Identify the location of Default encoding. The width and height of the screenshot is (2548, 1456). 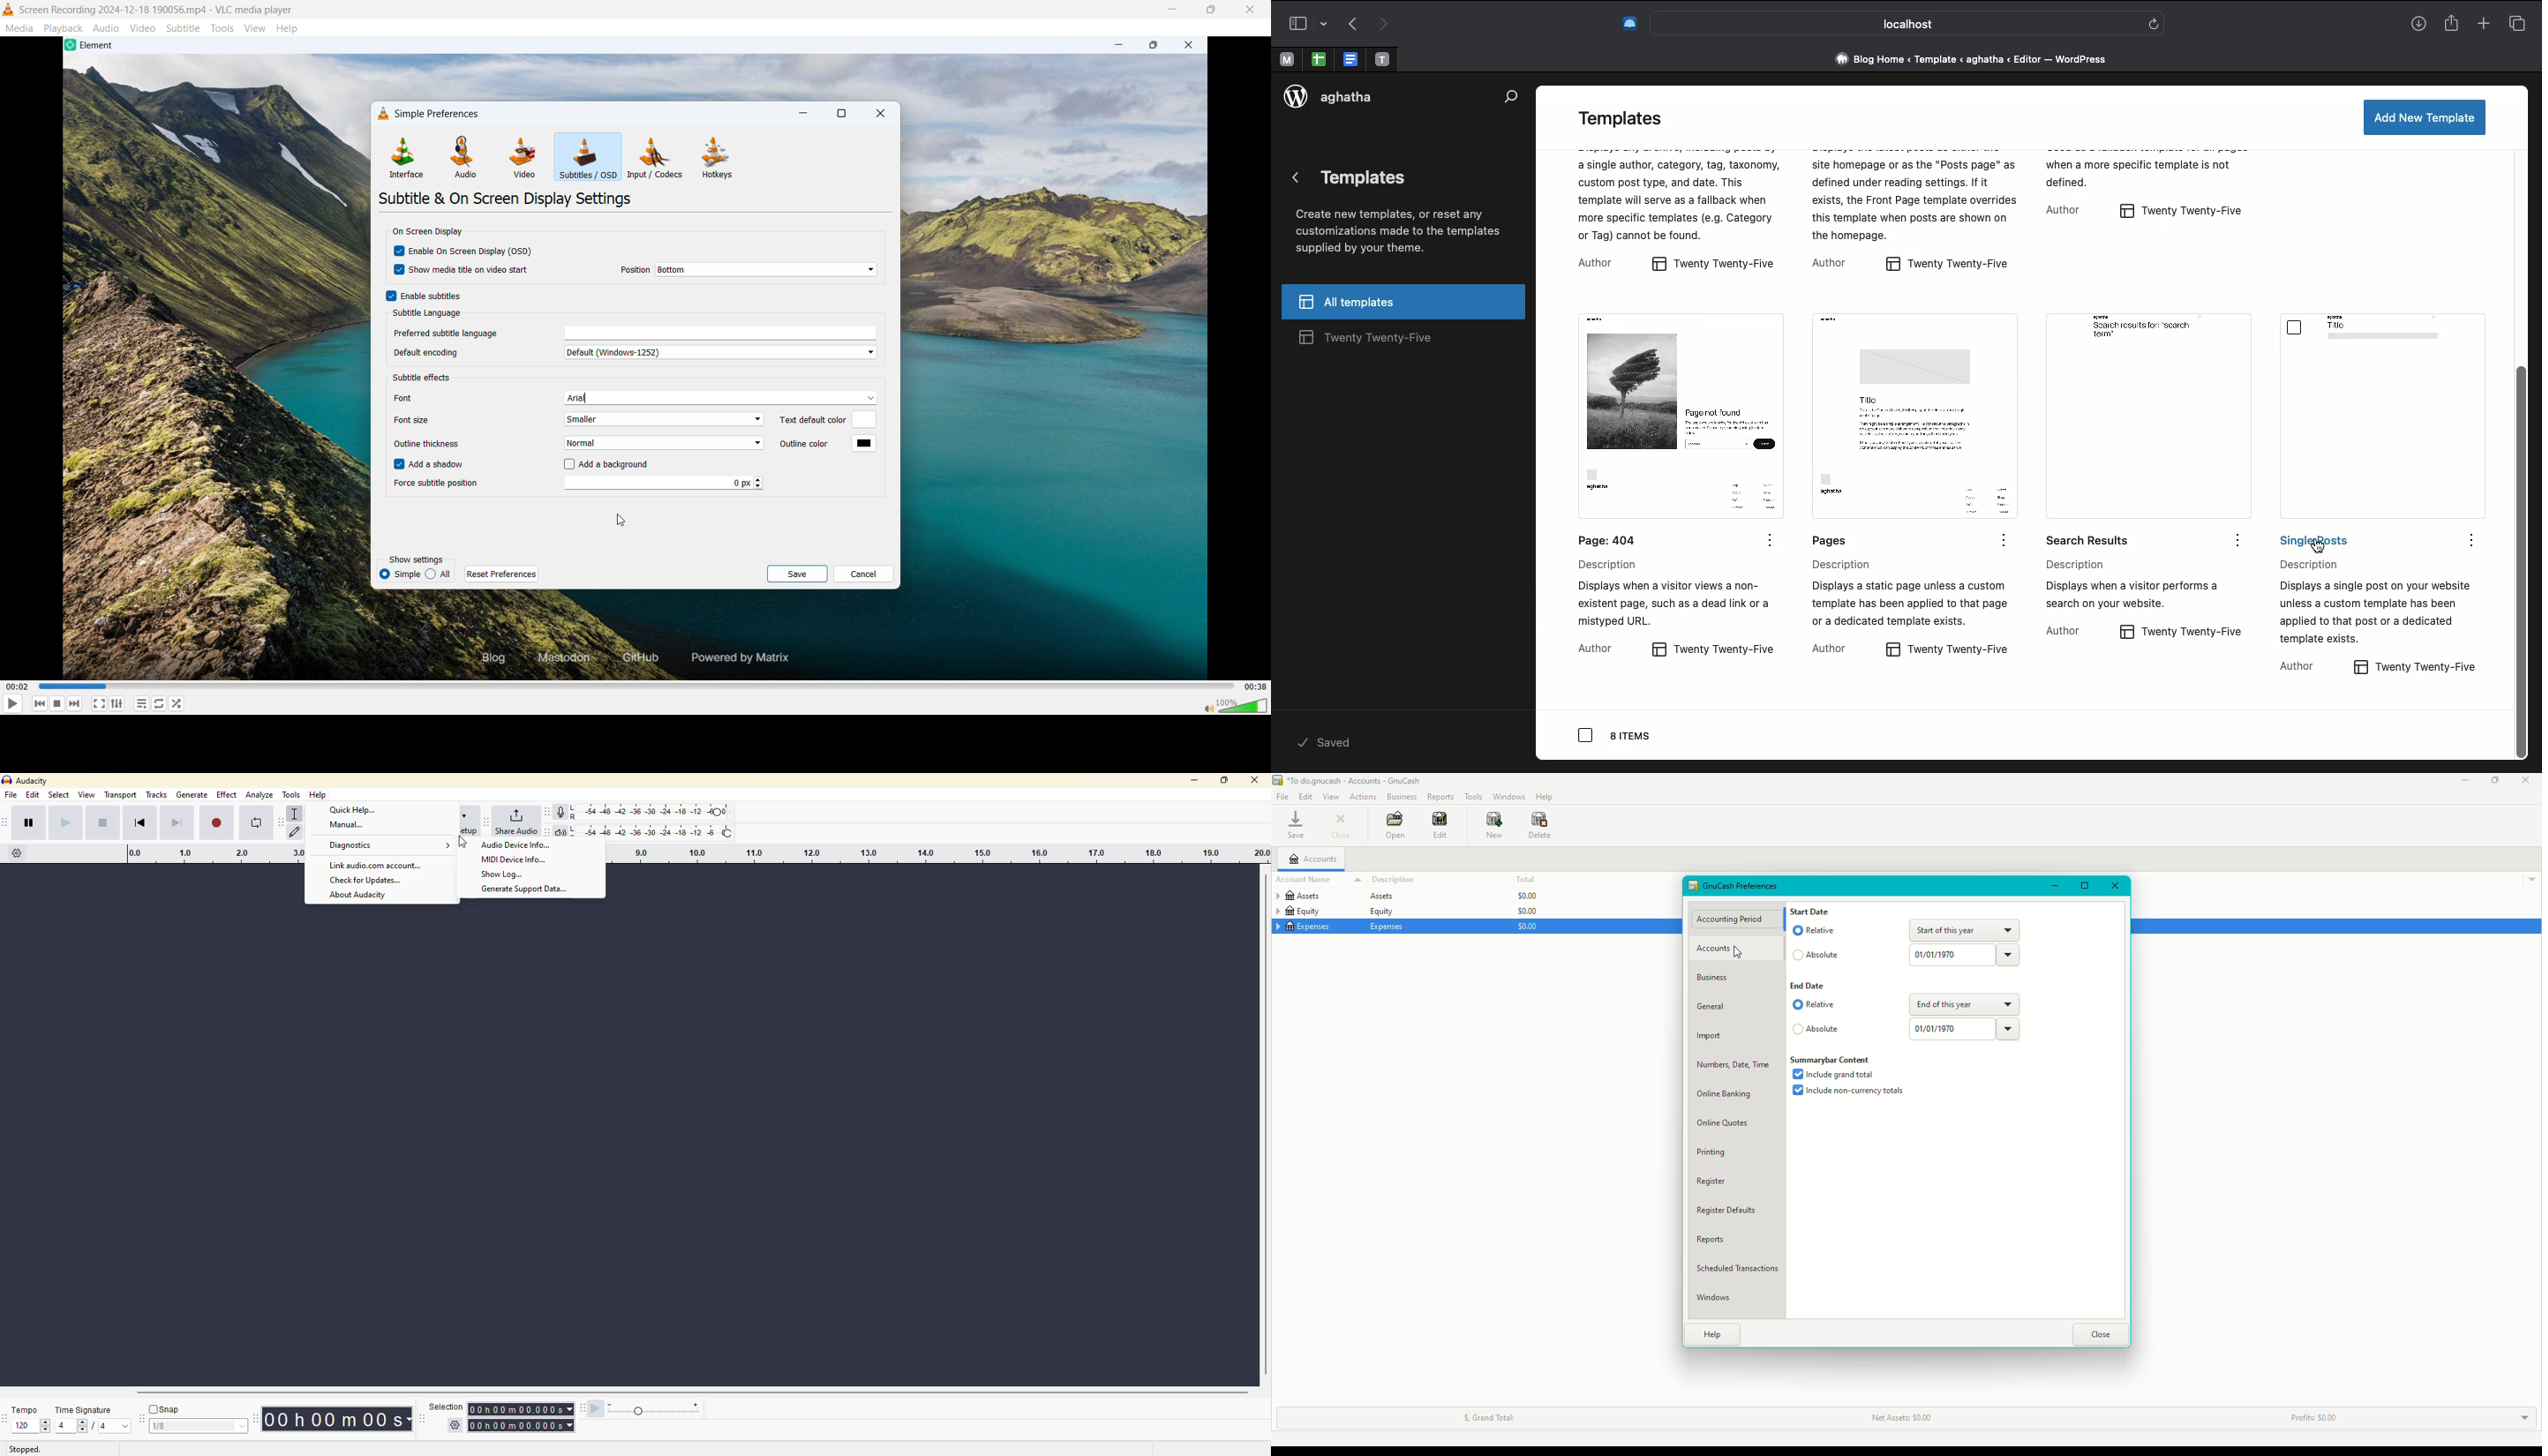
(438, 352).